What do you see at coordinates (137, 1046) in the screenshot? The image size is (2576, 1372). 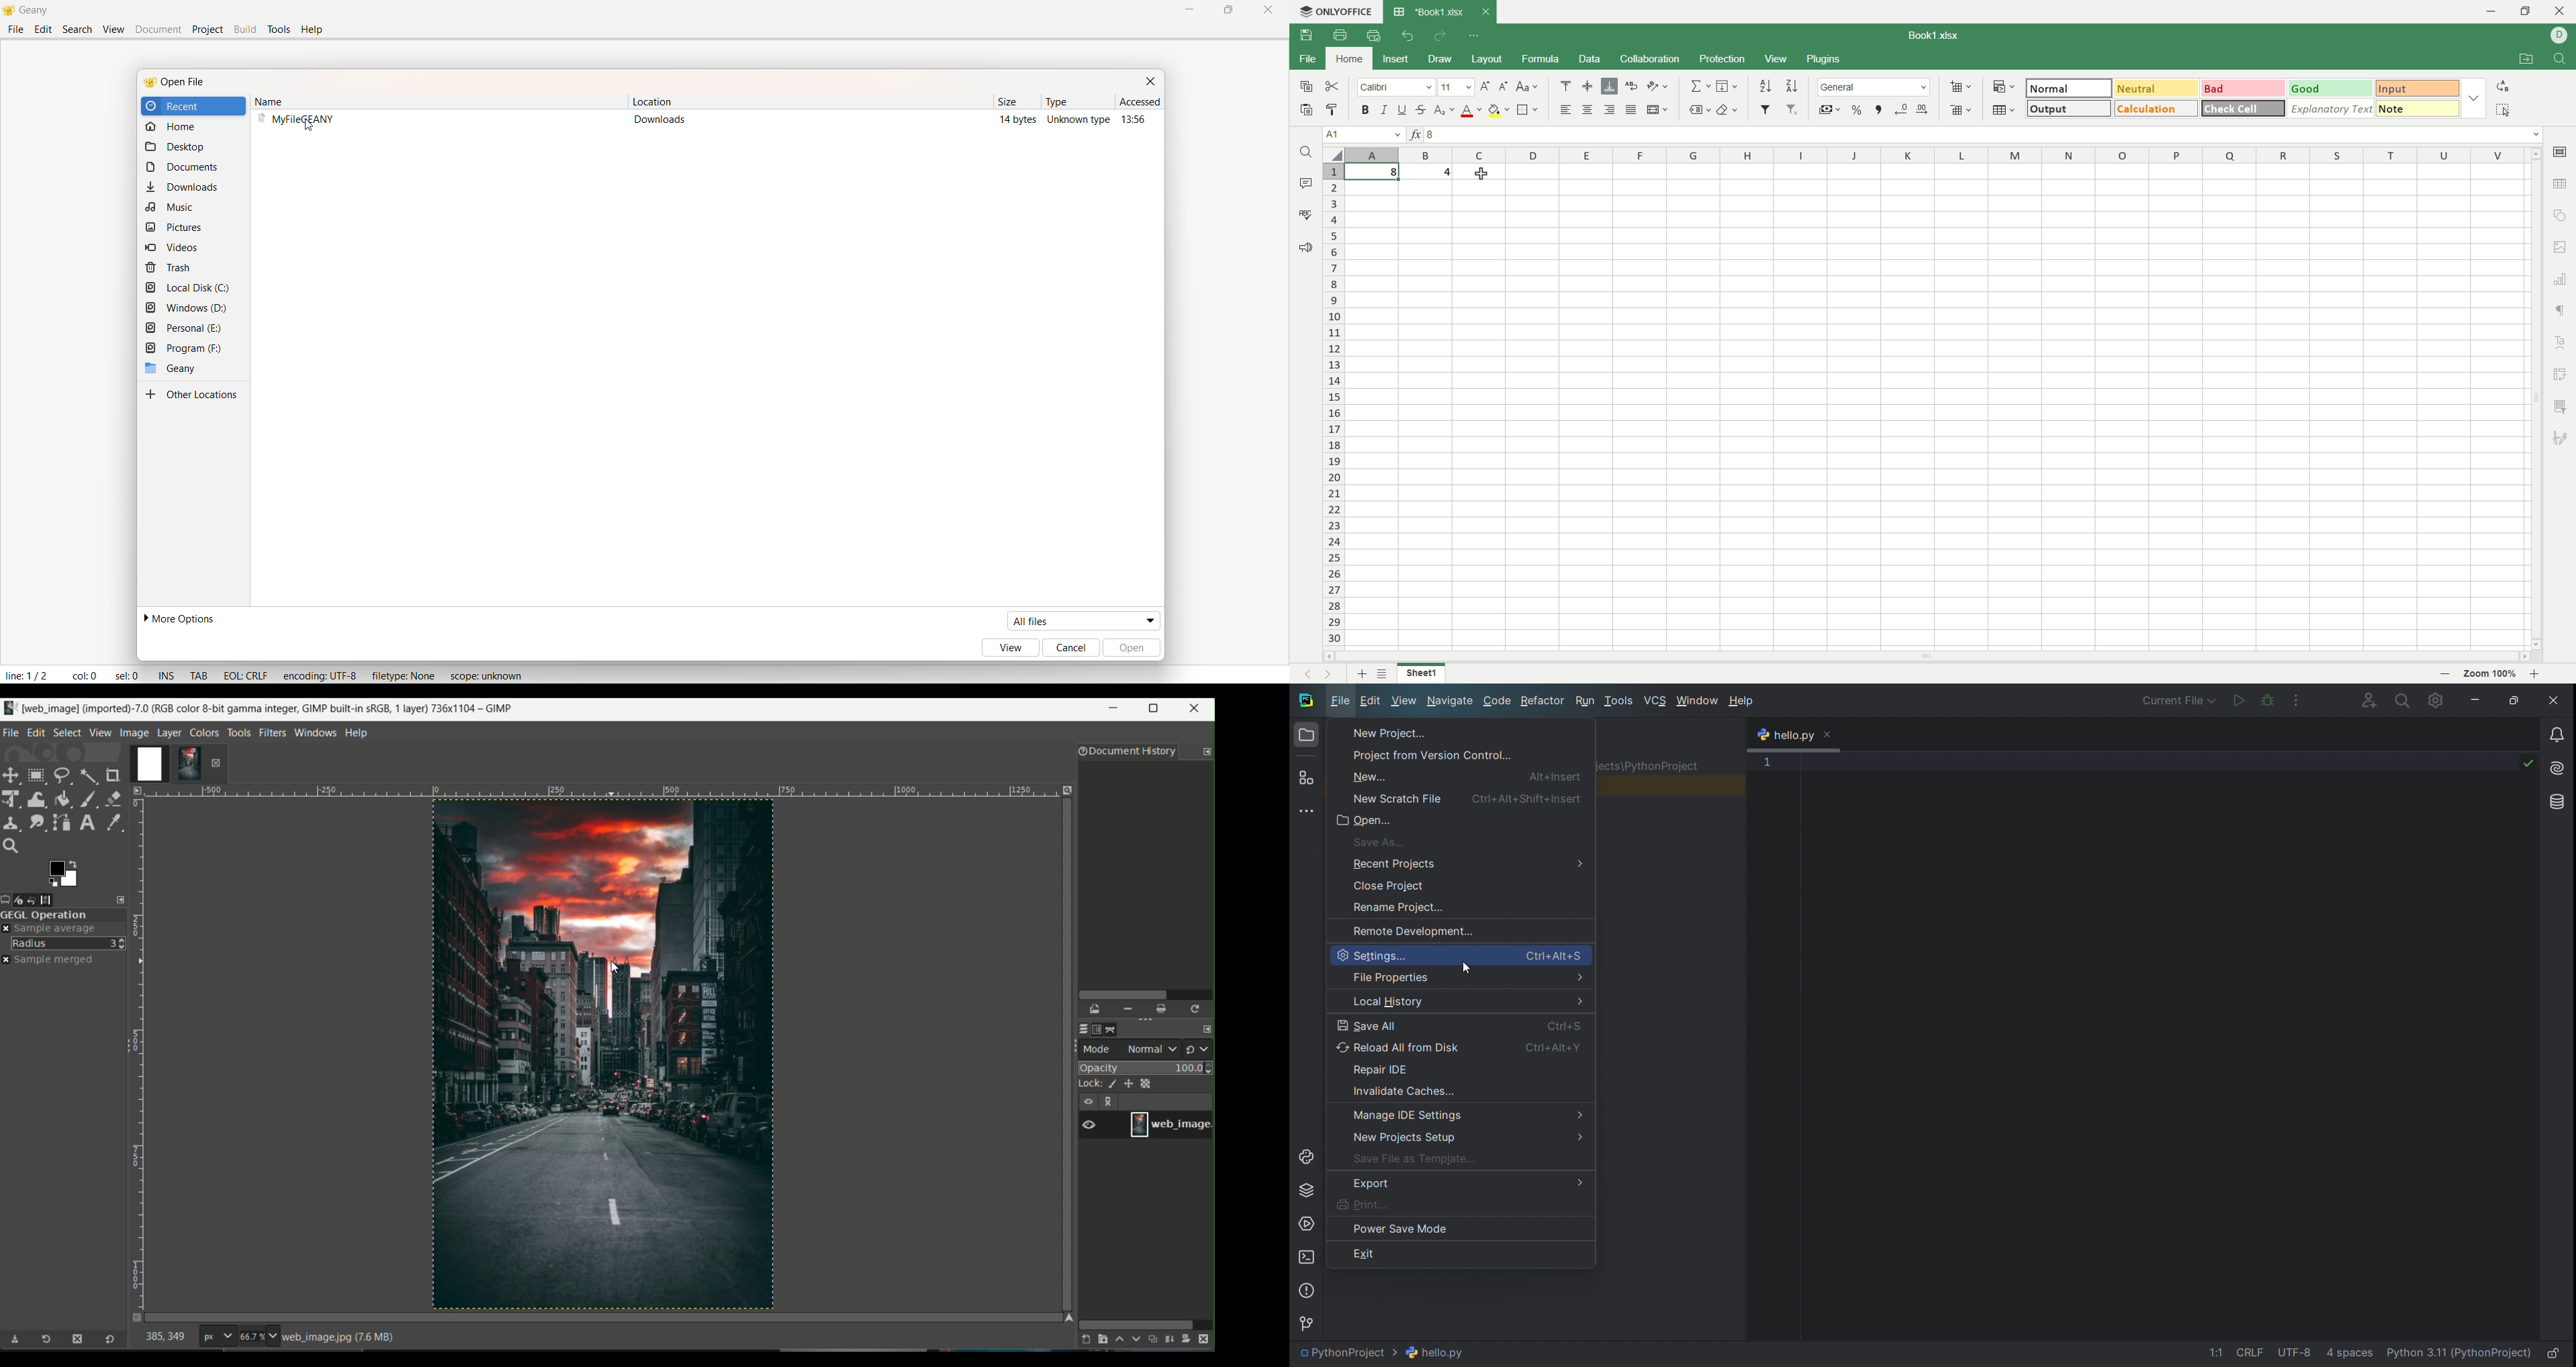 I see `length measuring layer` at bounding box center [137, 1046].